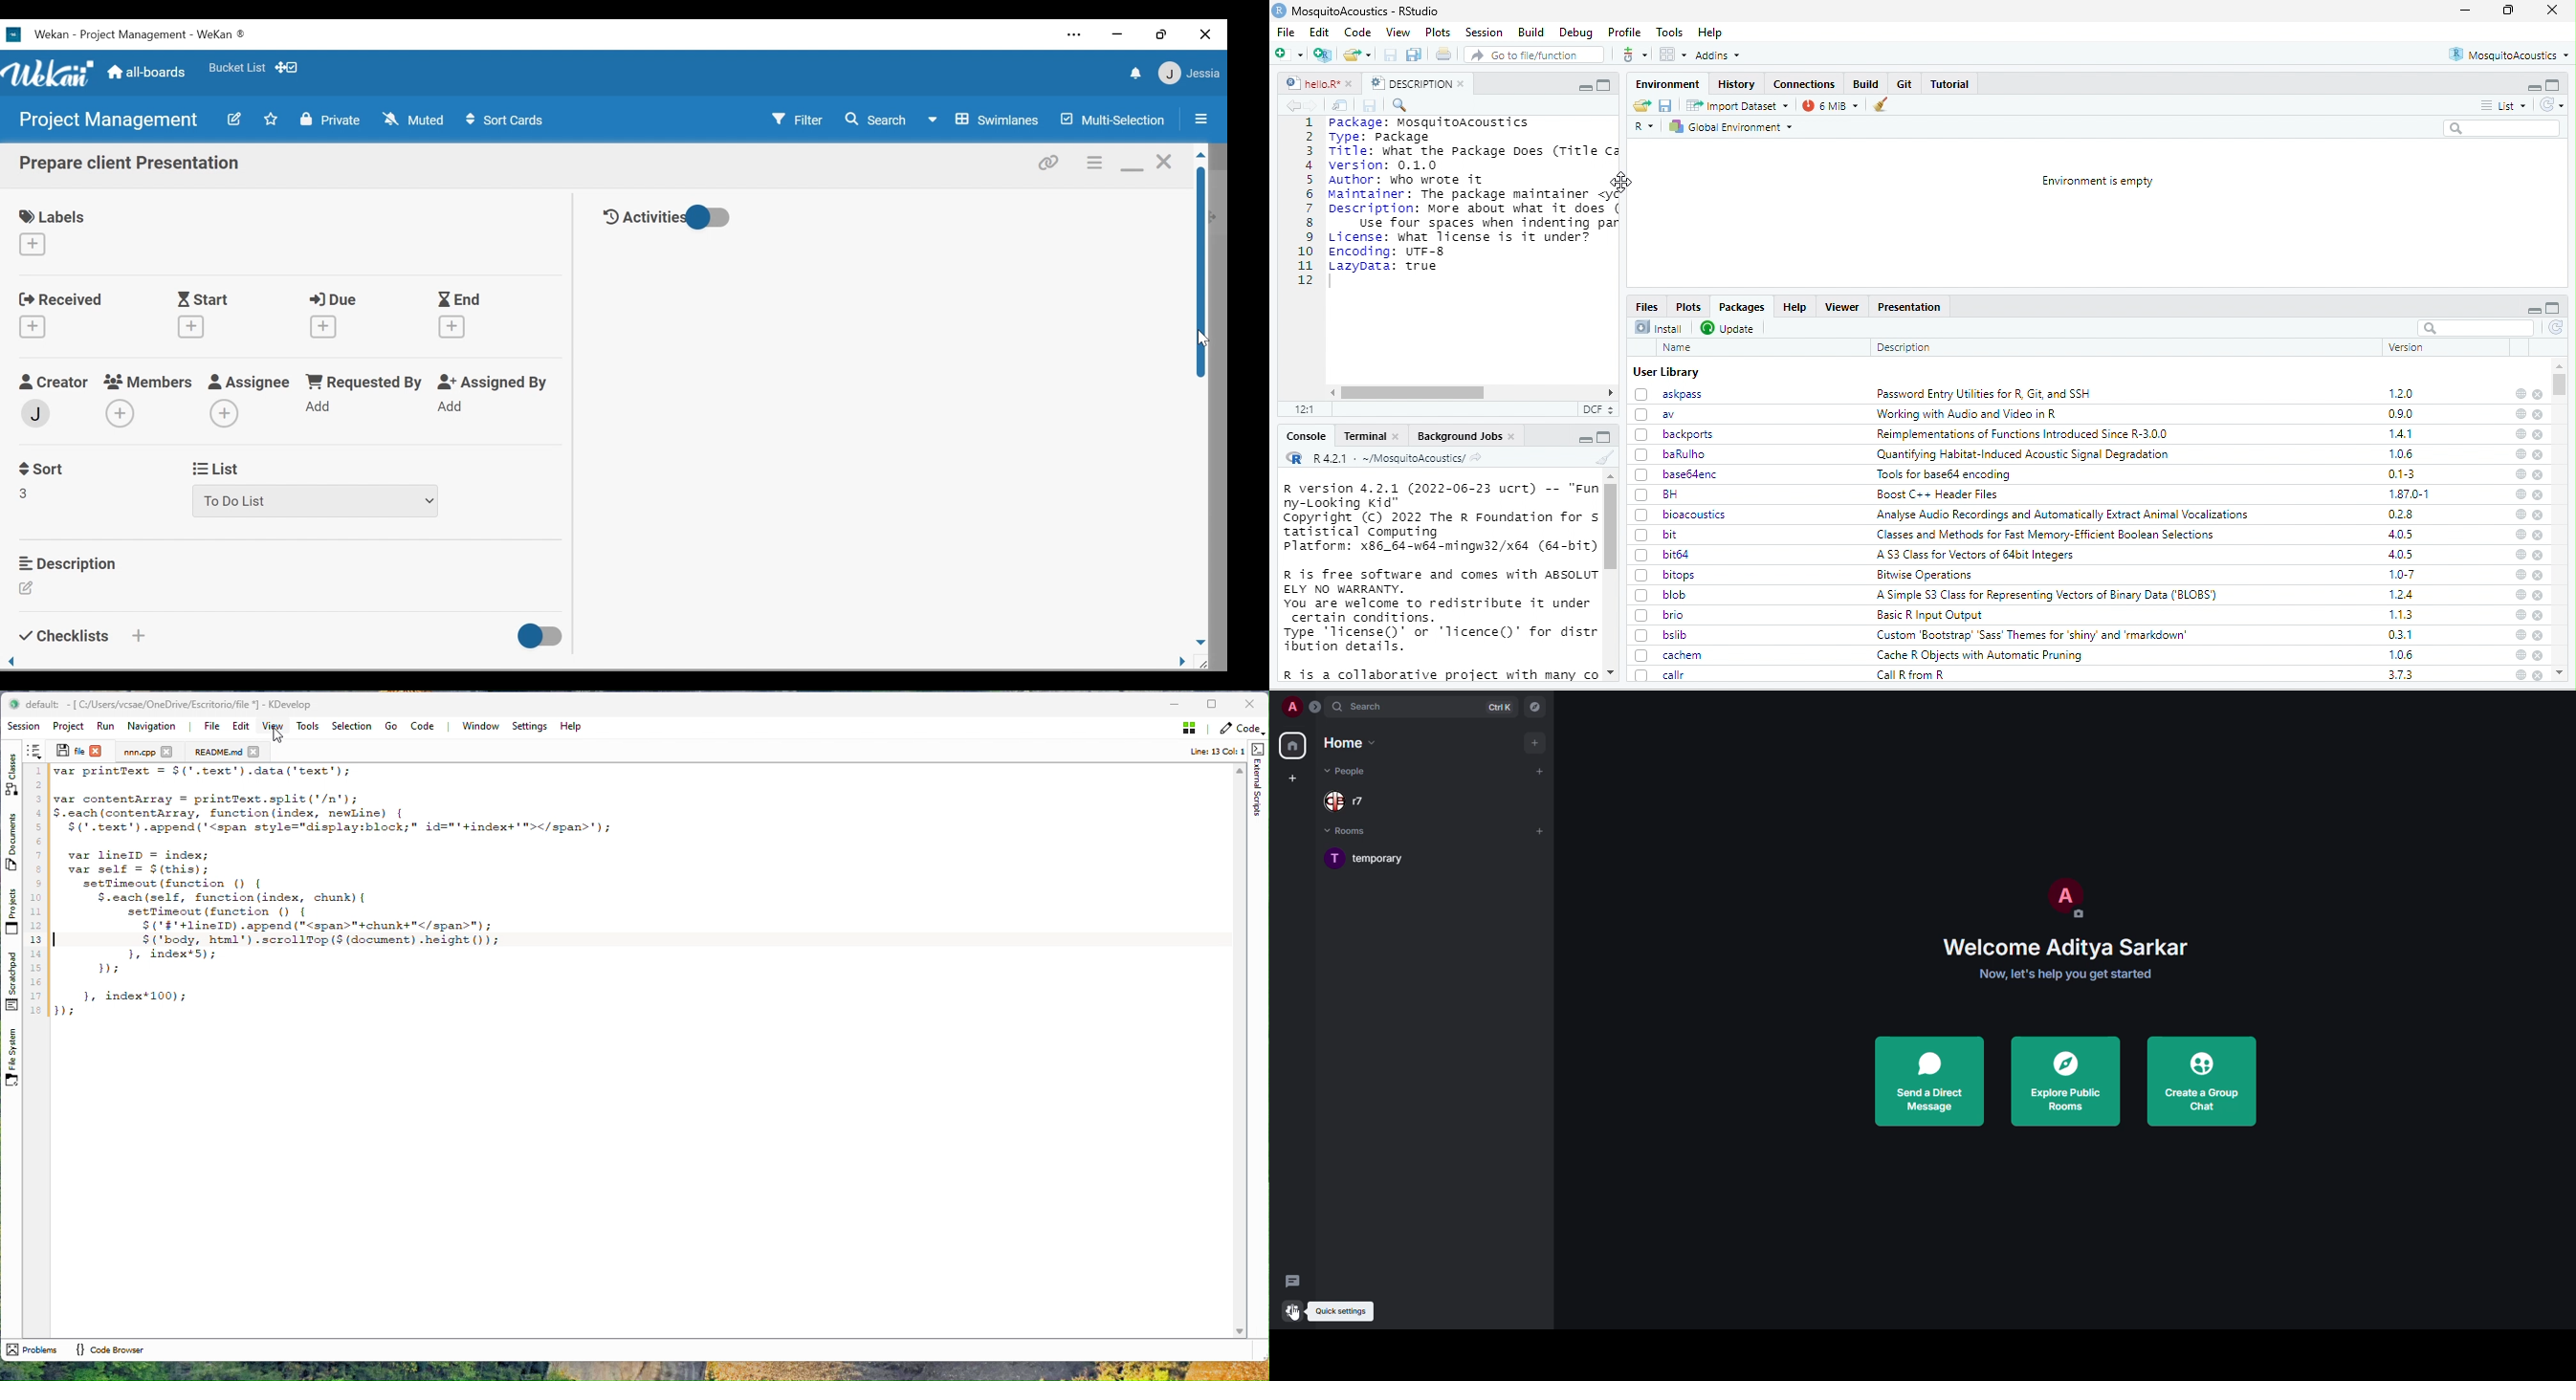  I want to click on search bar, so click(2477, 327).